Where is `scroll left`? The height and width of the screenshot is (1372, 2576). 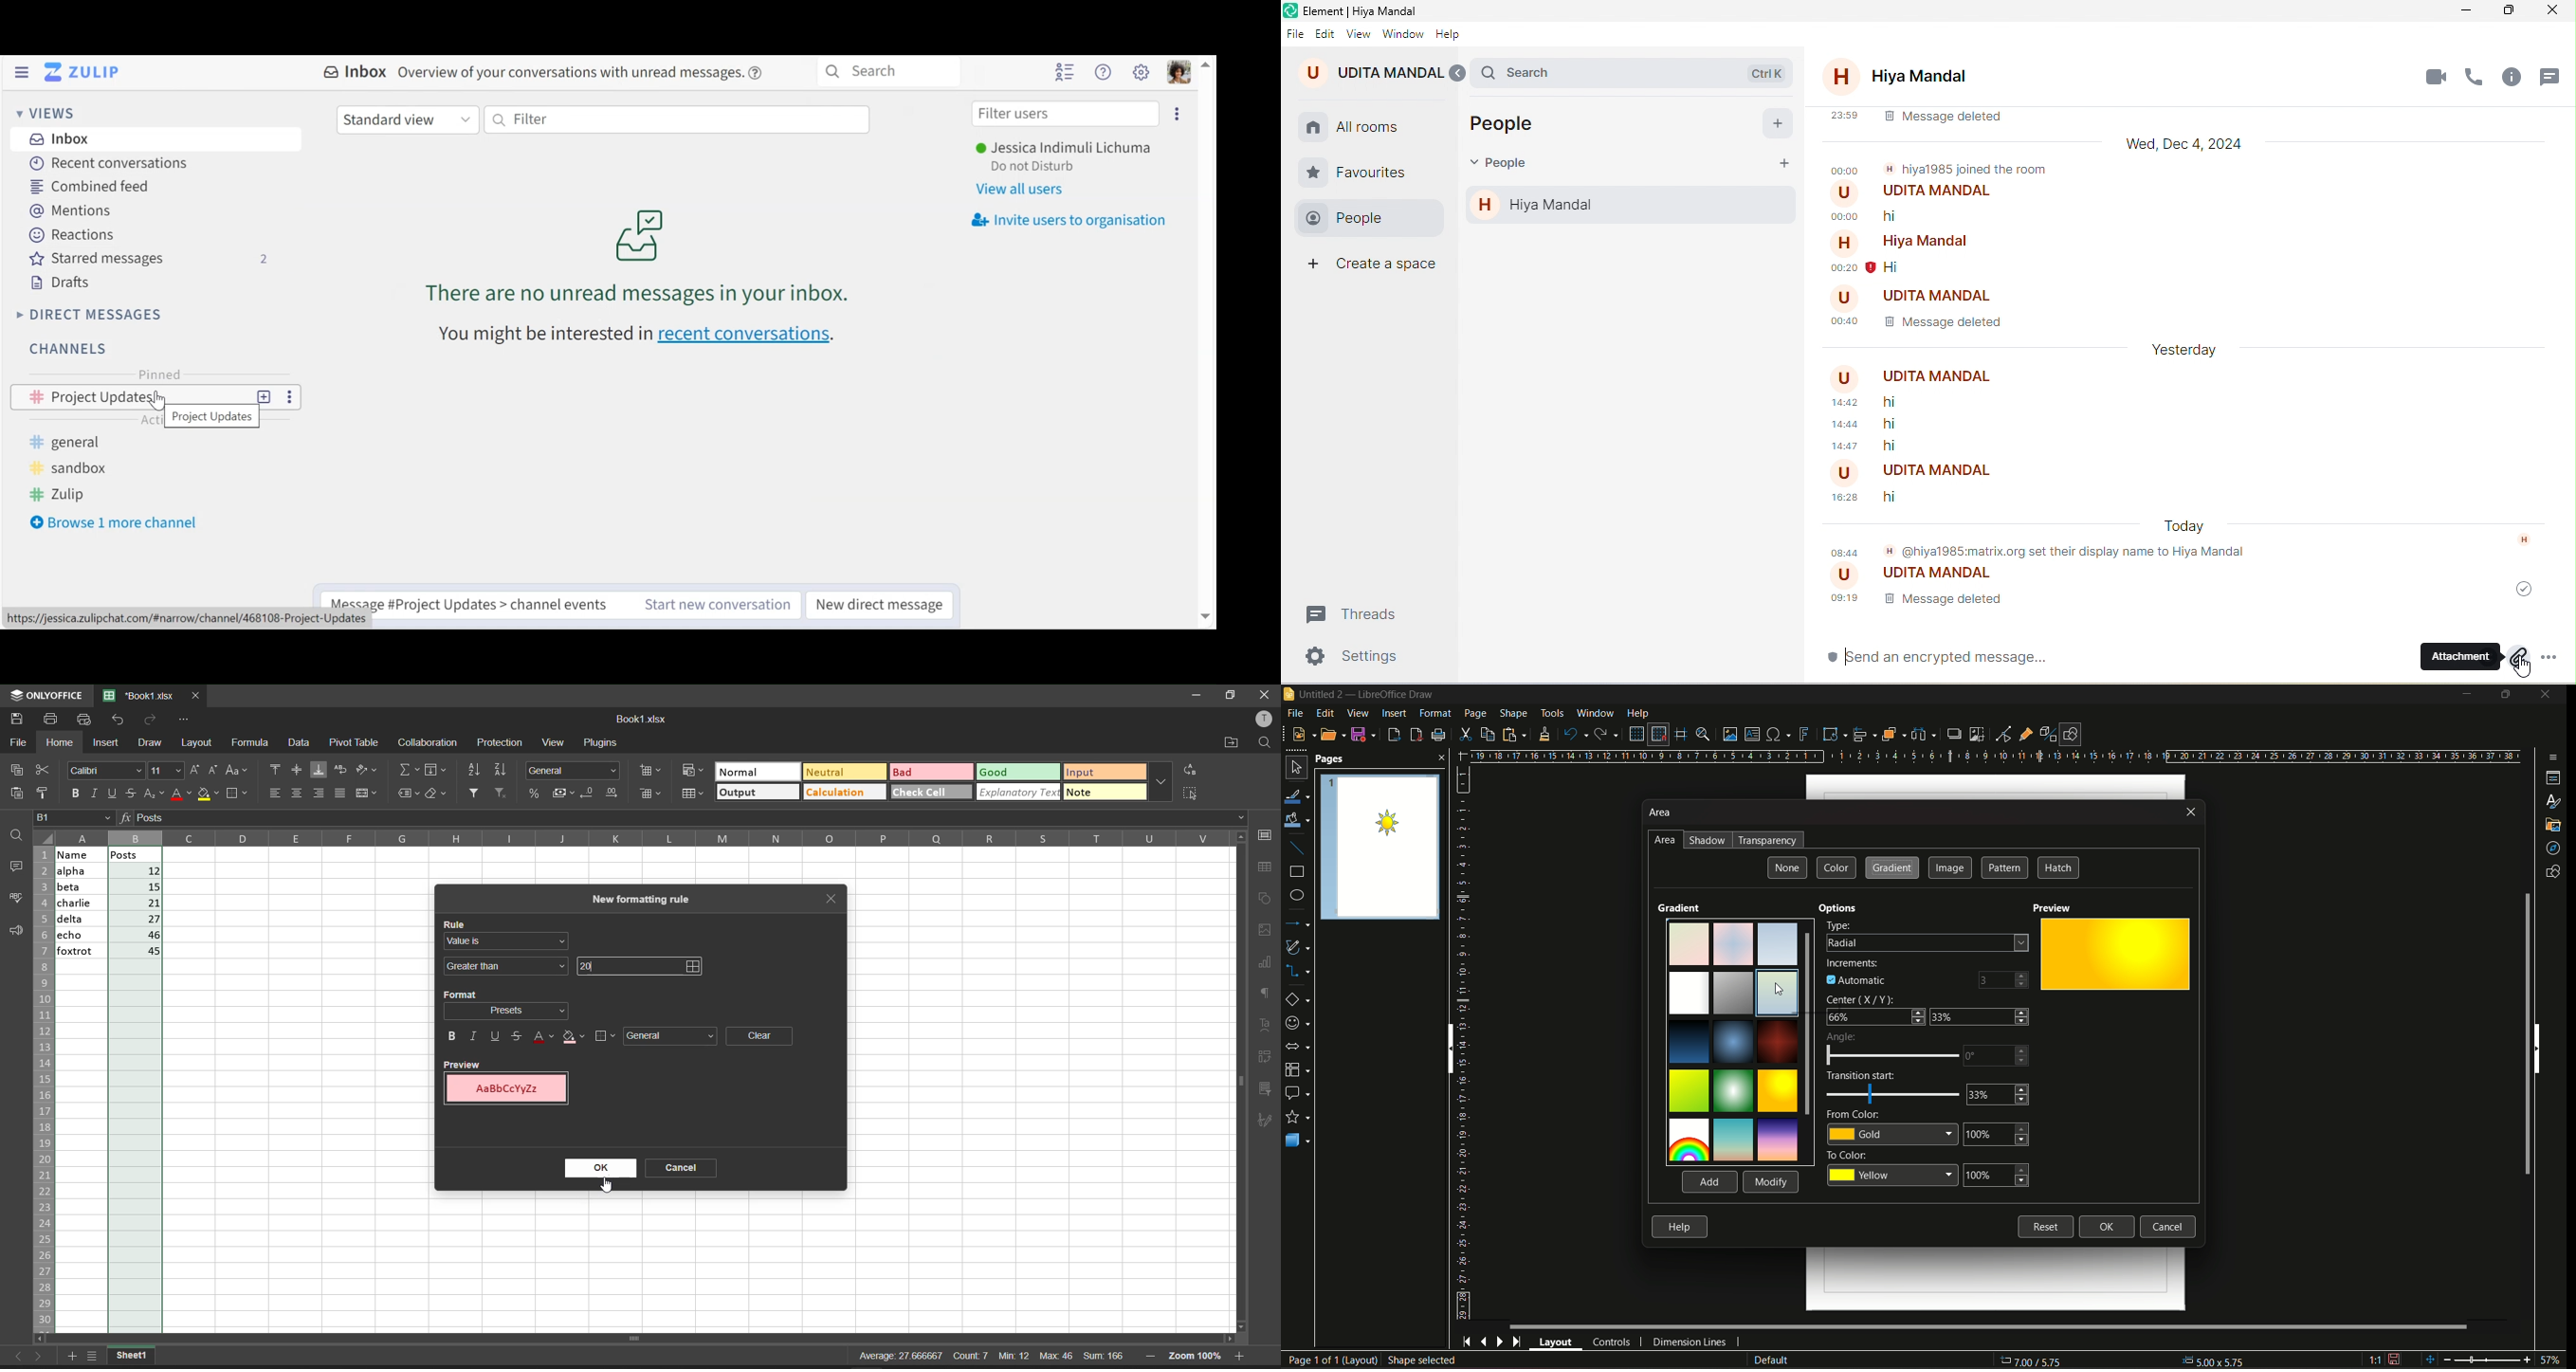 scroll left is located at coordinates (41, 1337).